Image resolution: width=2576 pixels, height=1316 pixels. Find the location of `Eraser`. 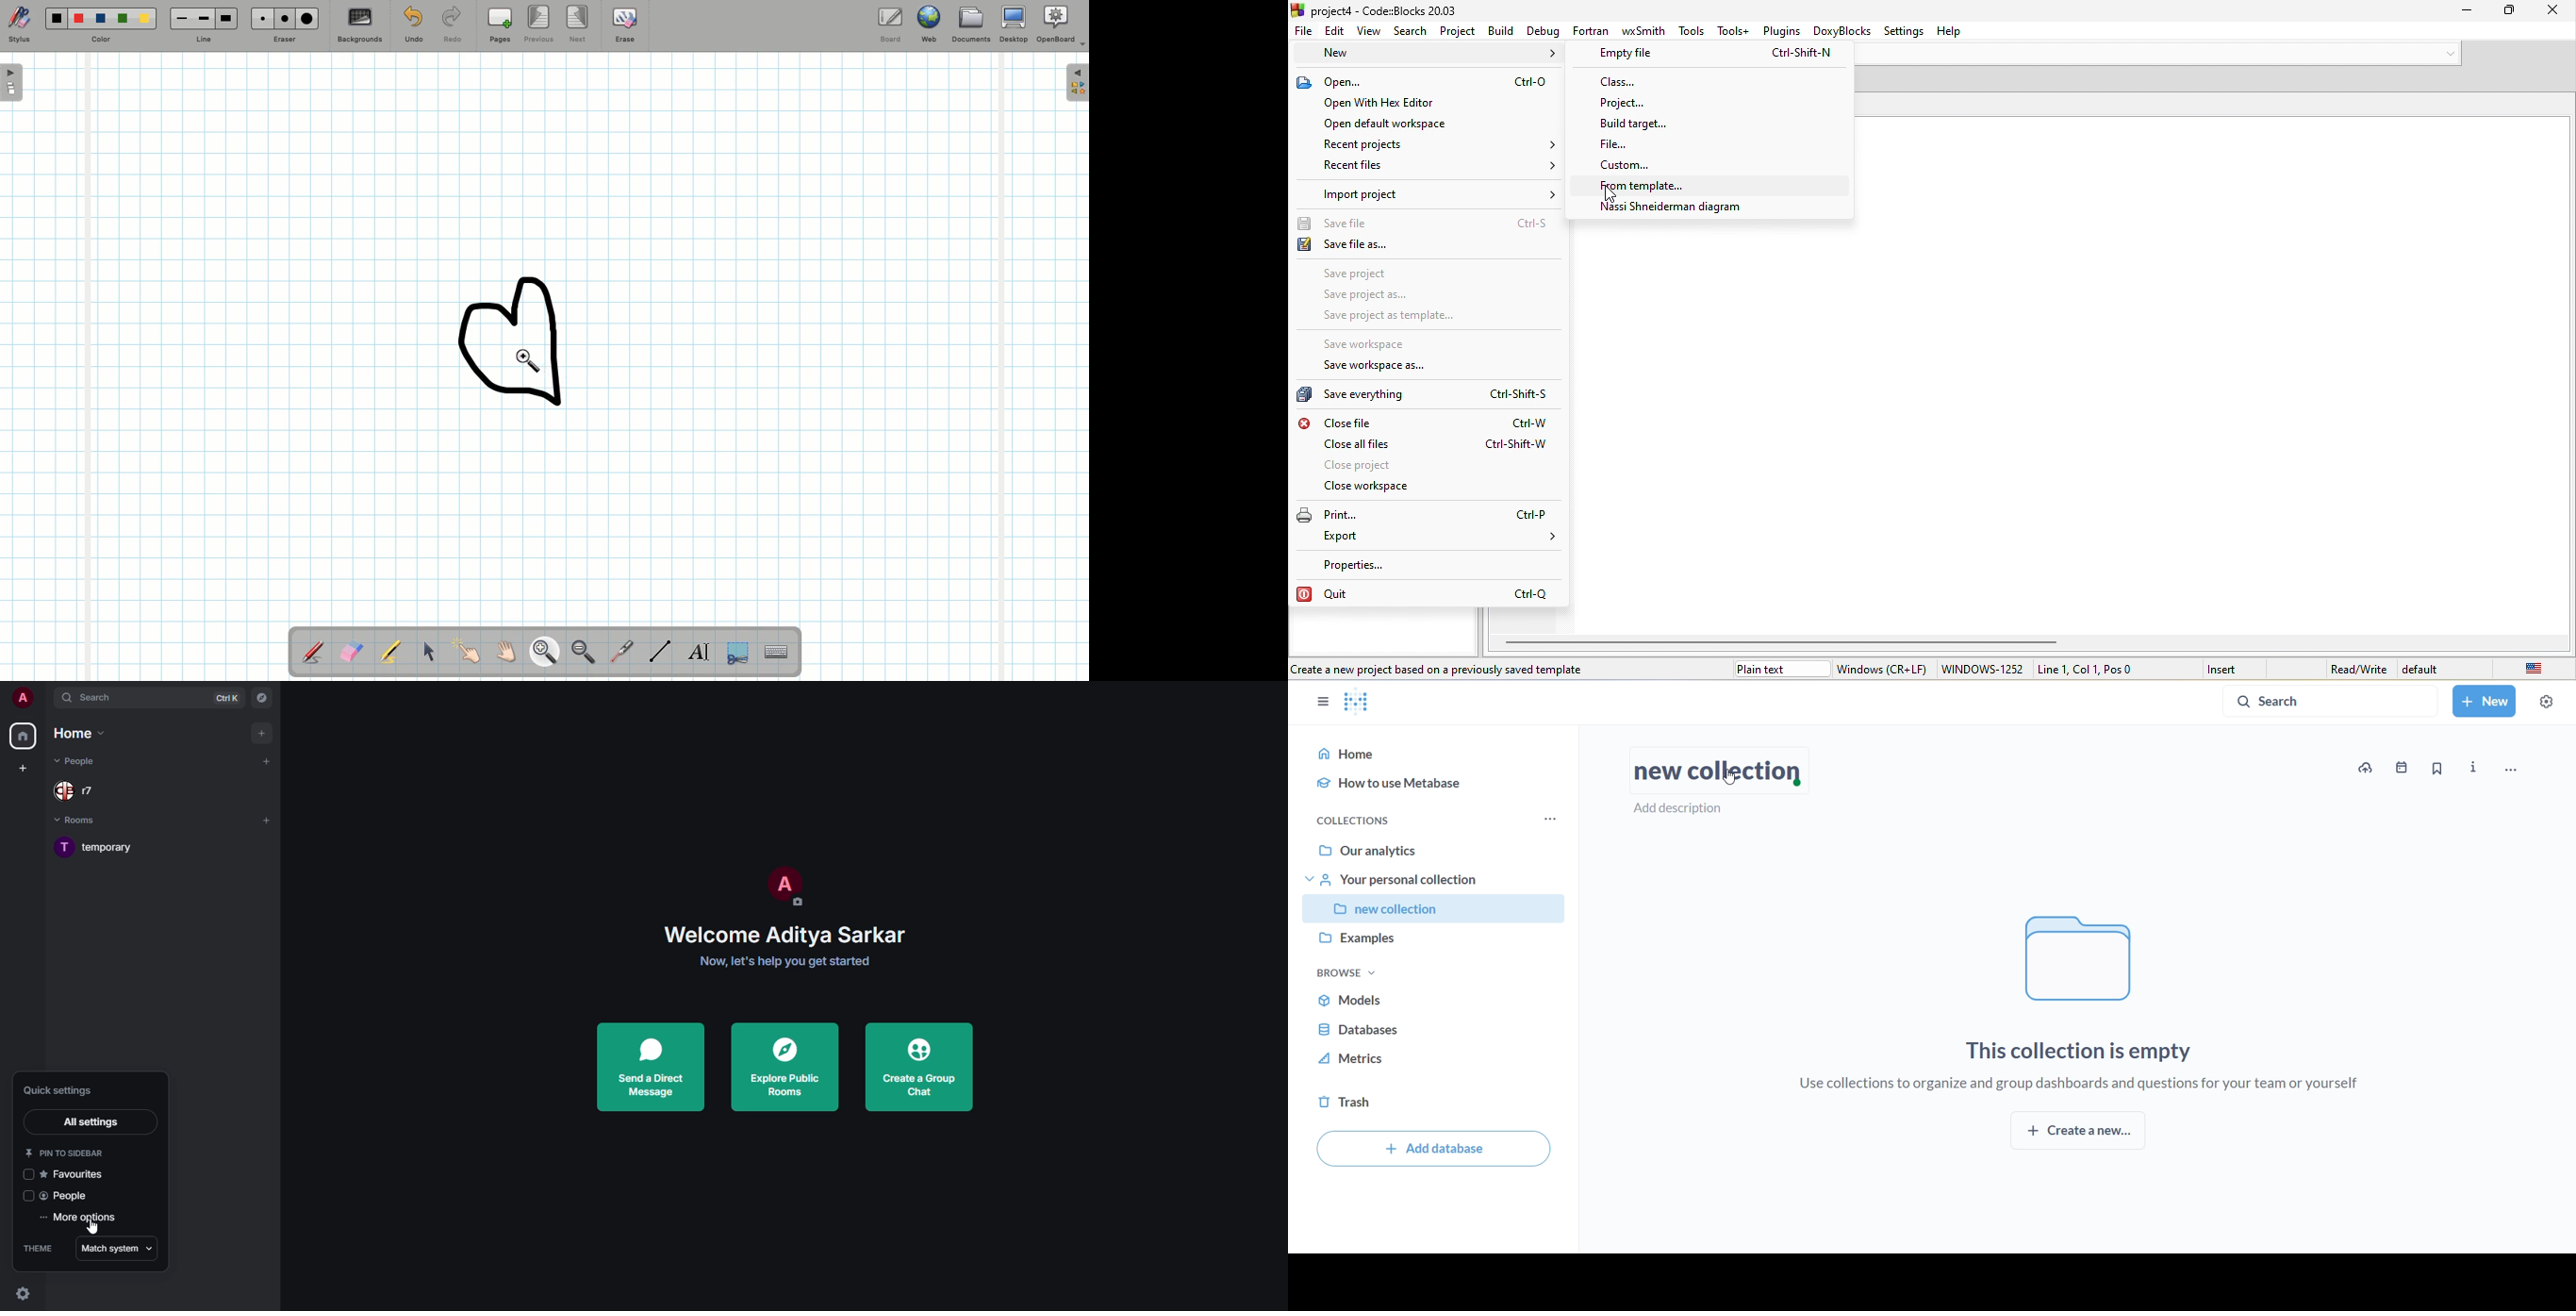

Eraser is located at coordinates (285, 24).